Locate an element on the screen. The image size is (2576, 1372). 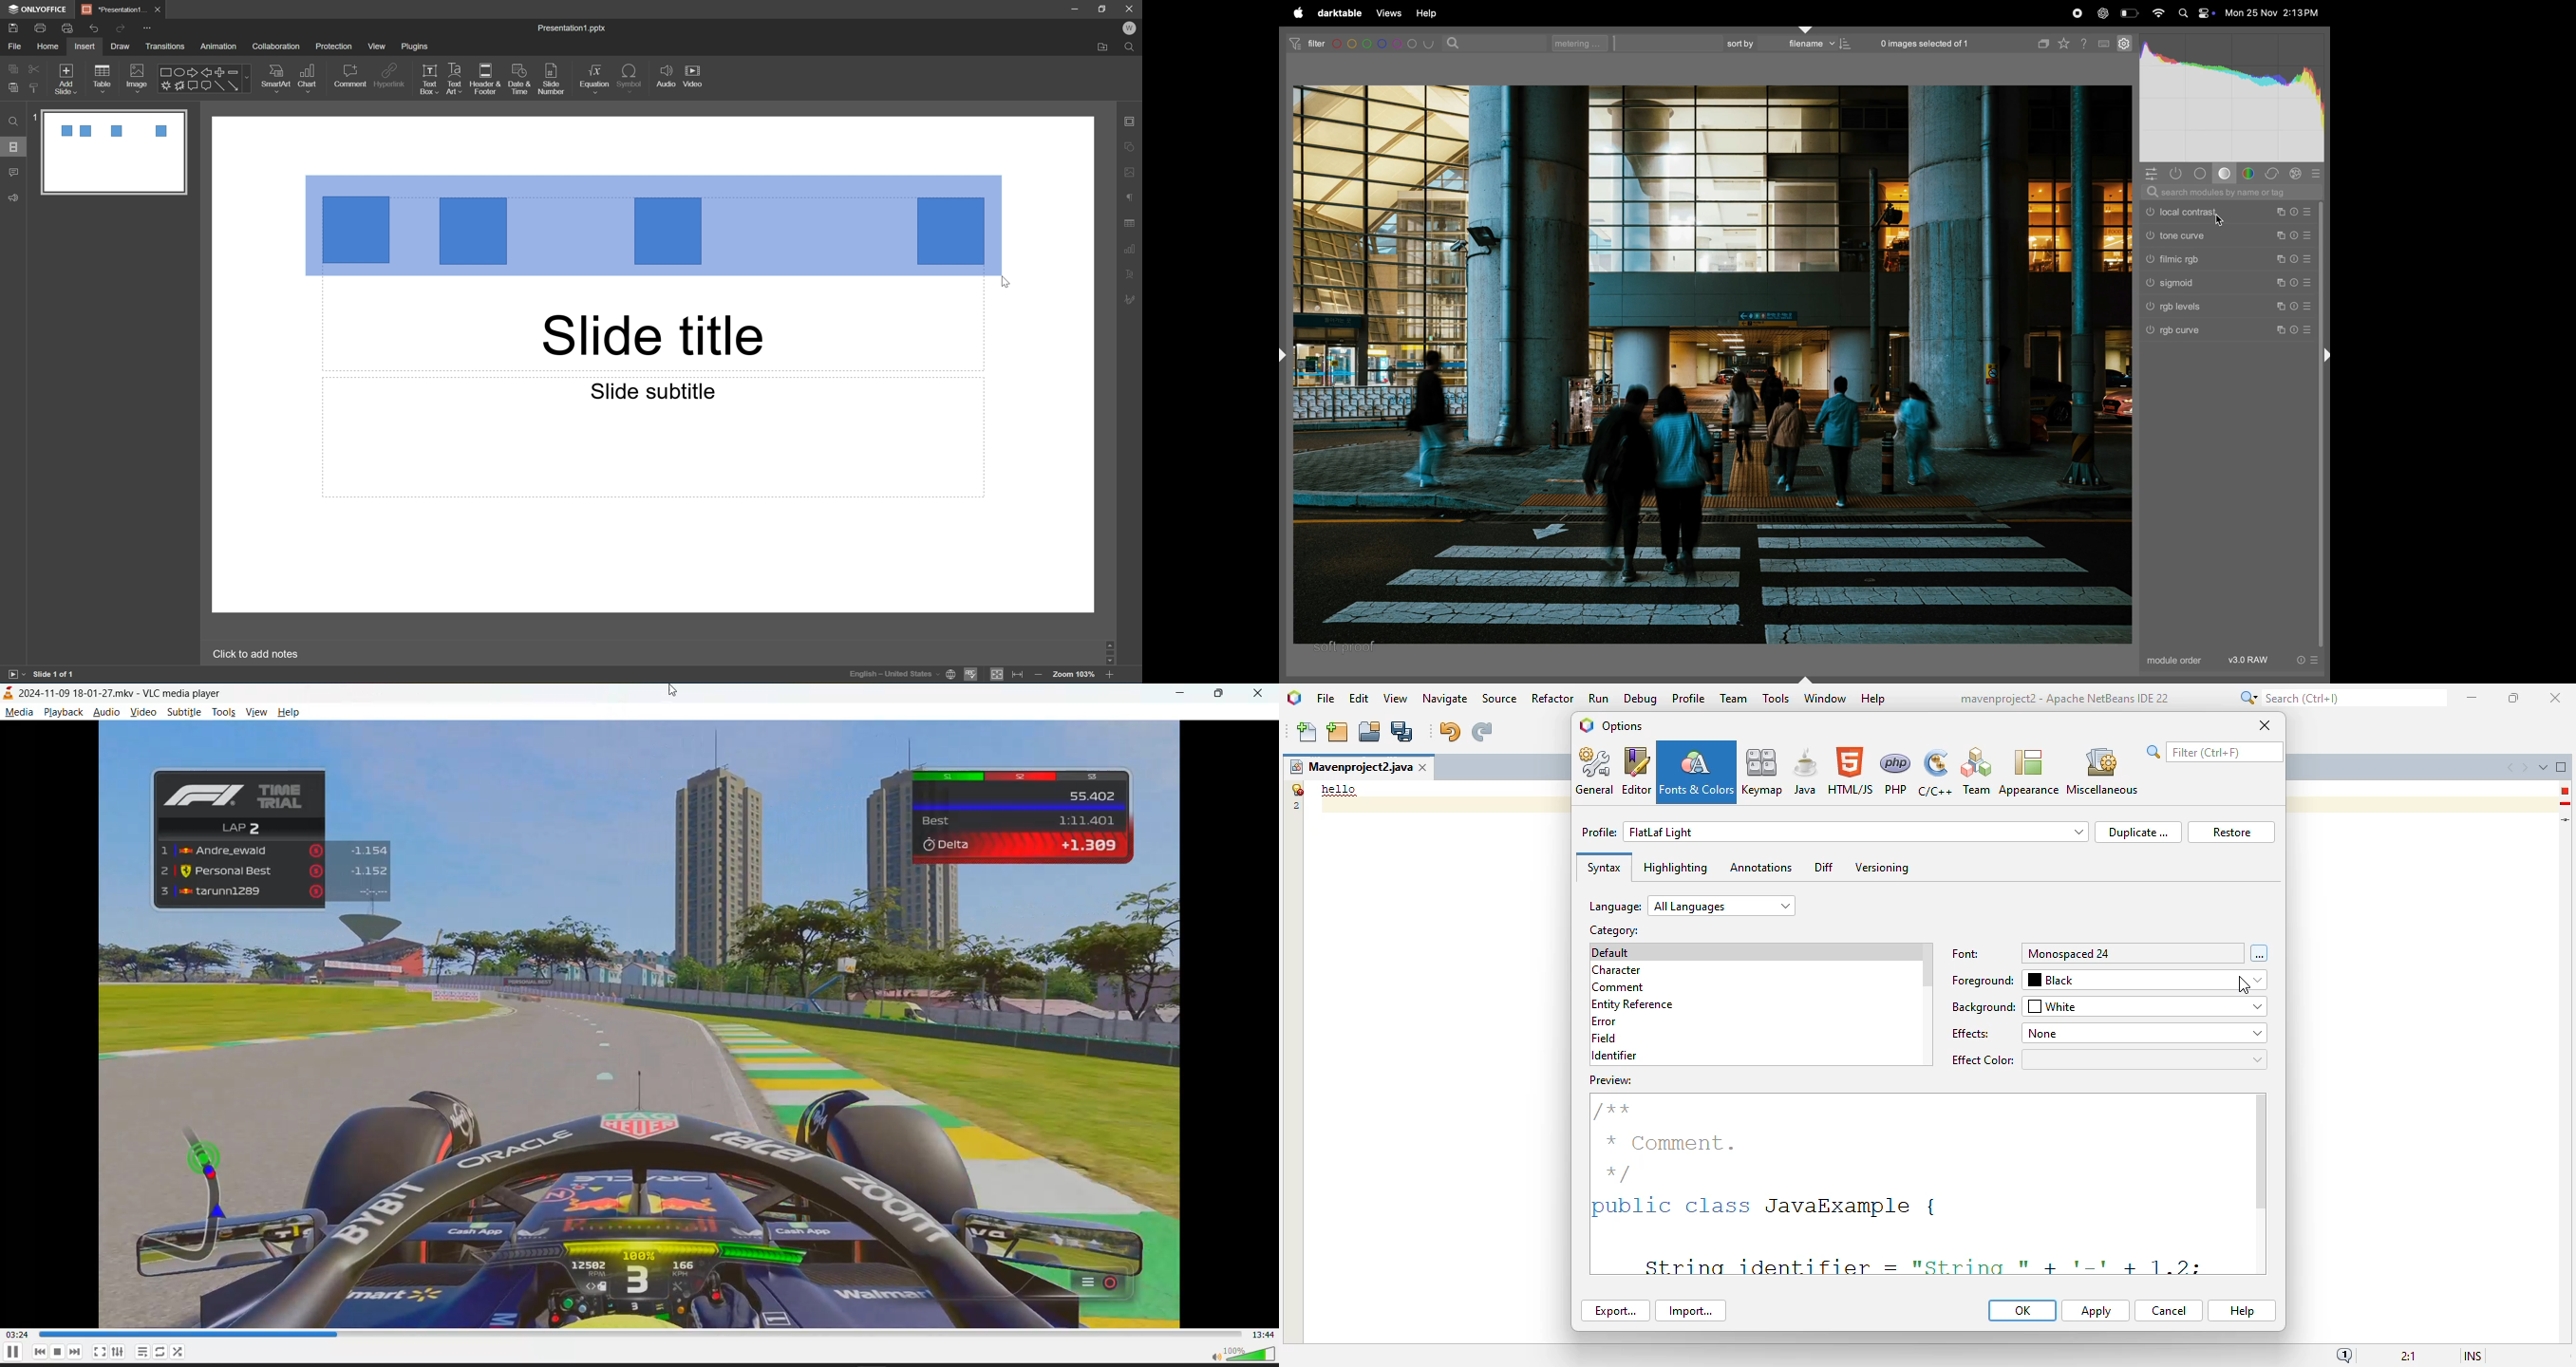
presets is located at coordinates (2317, 173).